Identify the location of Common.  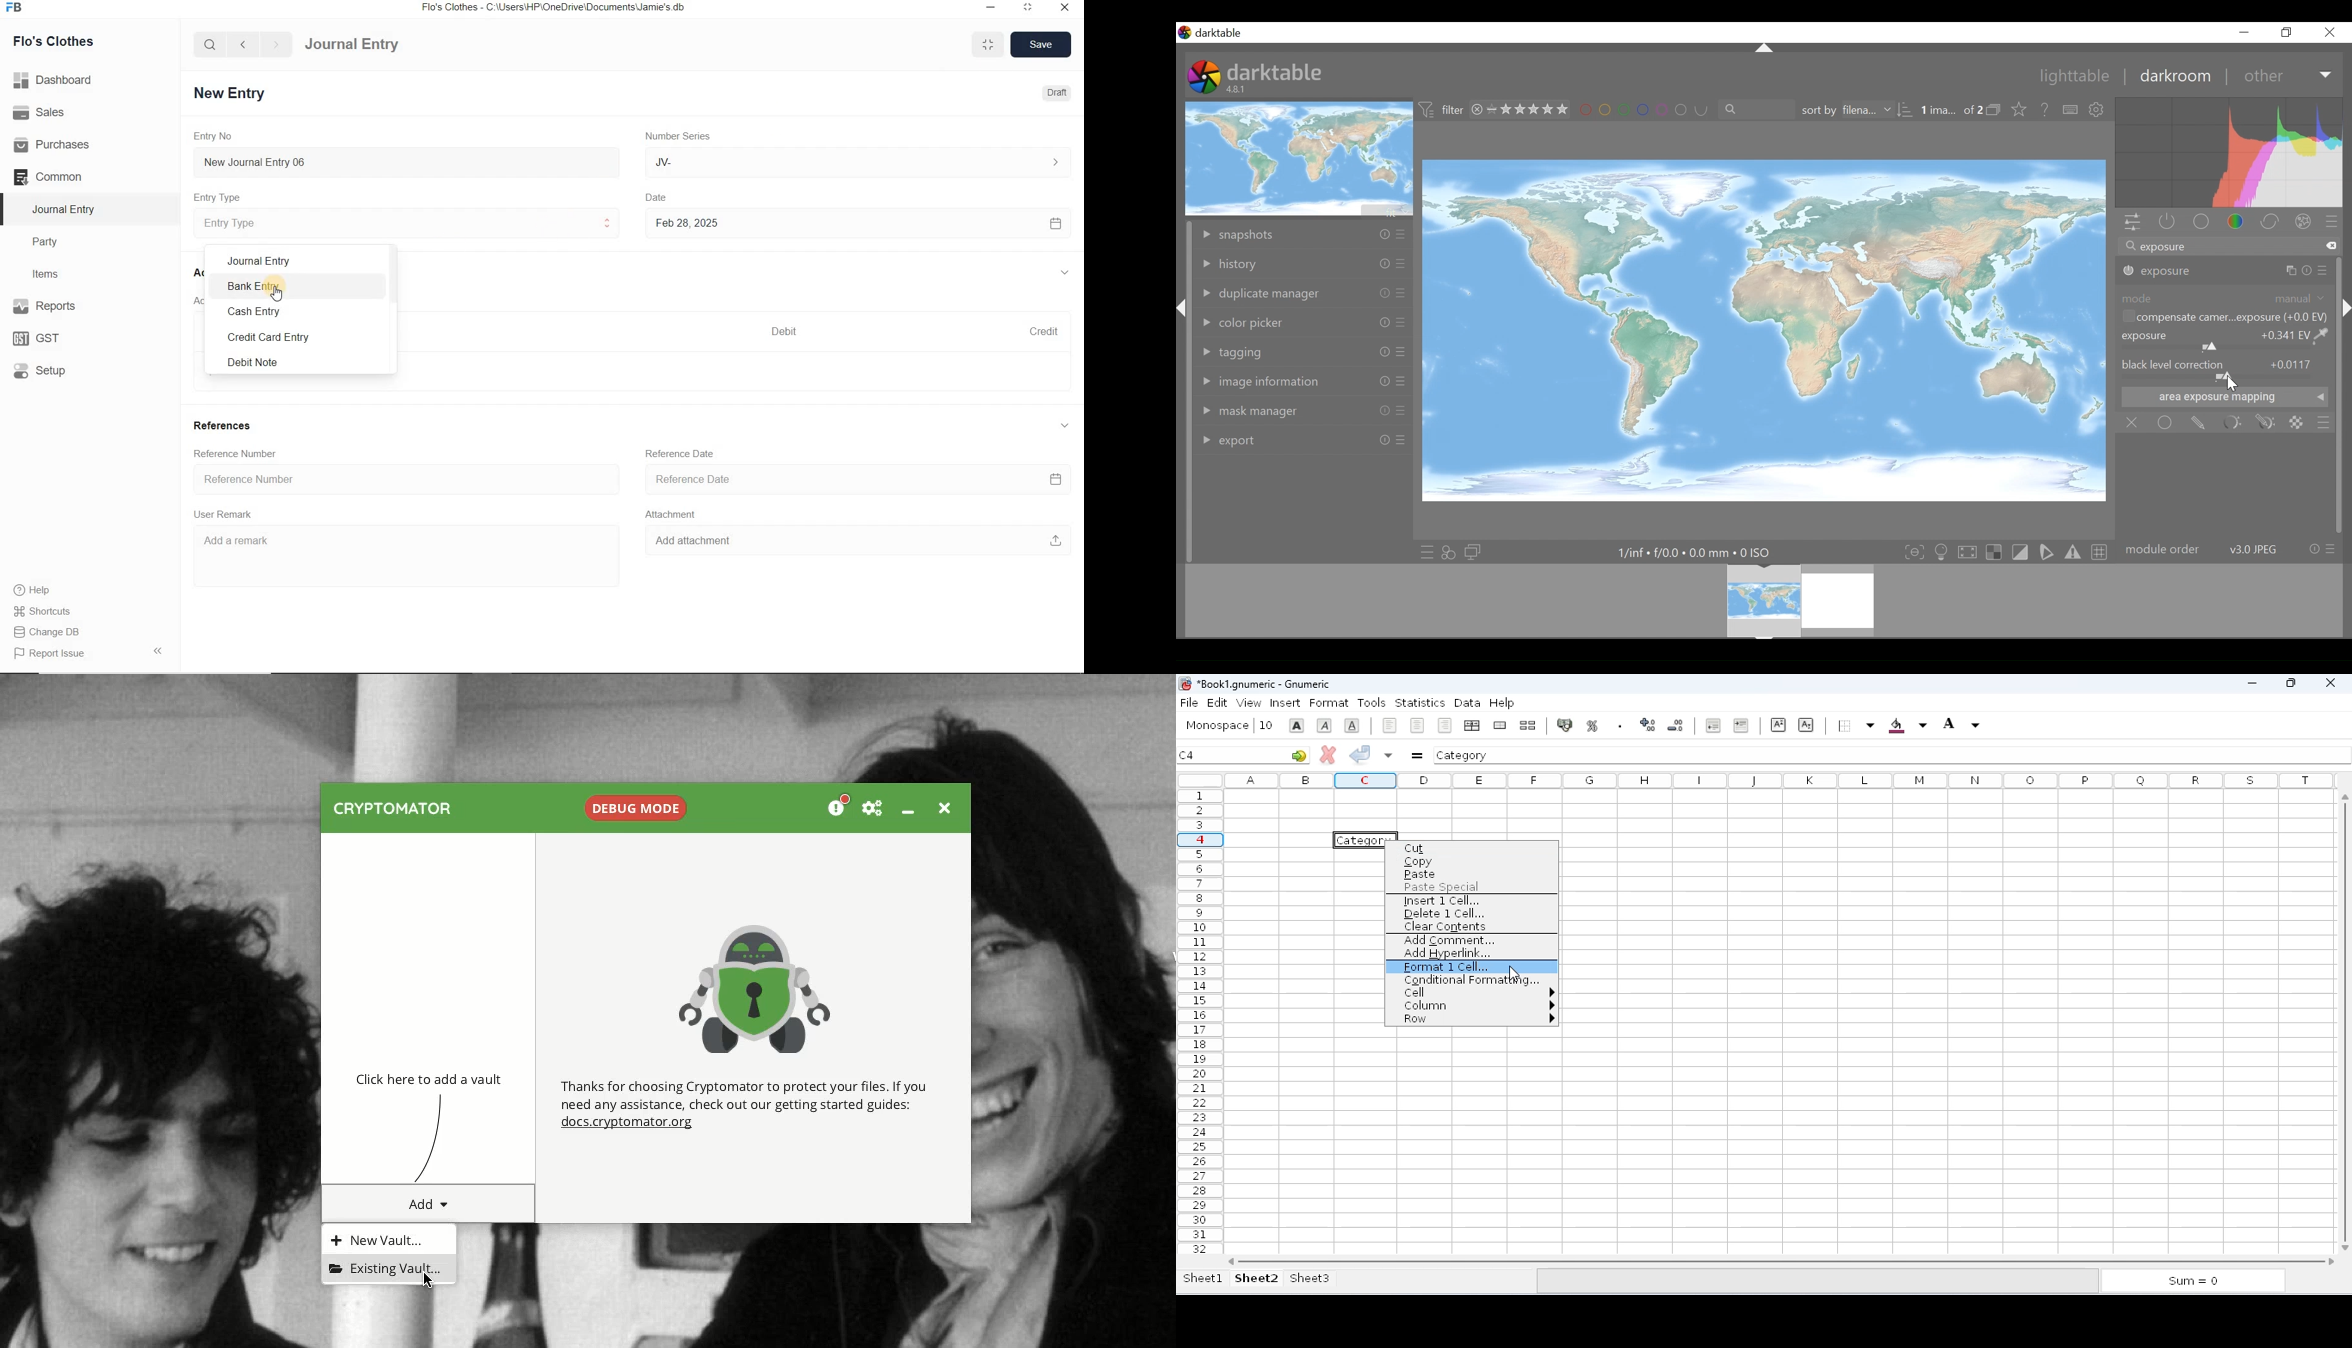
(63, 176).